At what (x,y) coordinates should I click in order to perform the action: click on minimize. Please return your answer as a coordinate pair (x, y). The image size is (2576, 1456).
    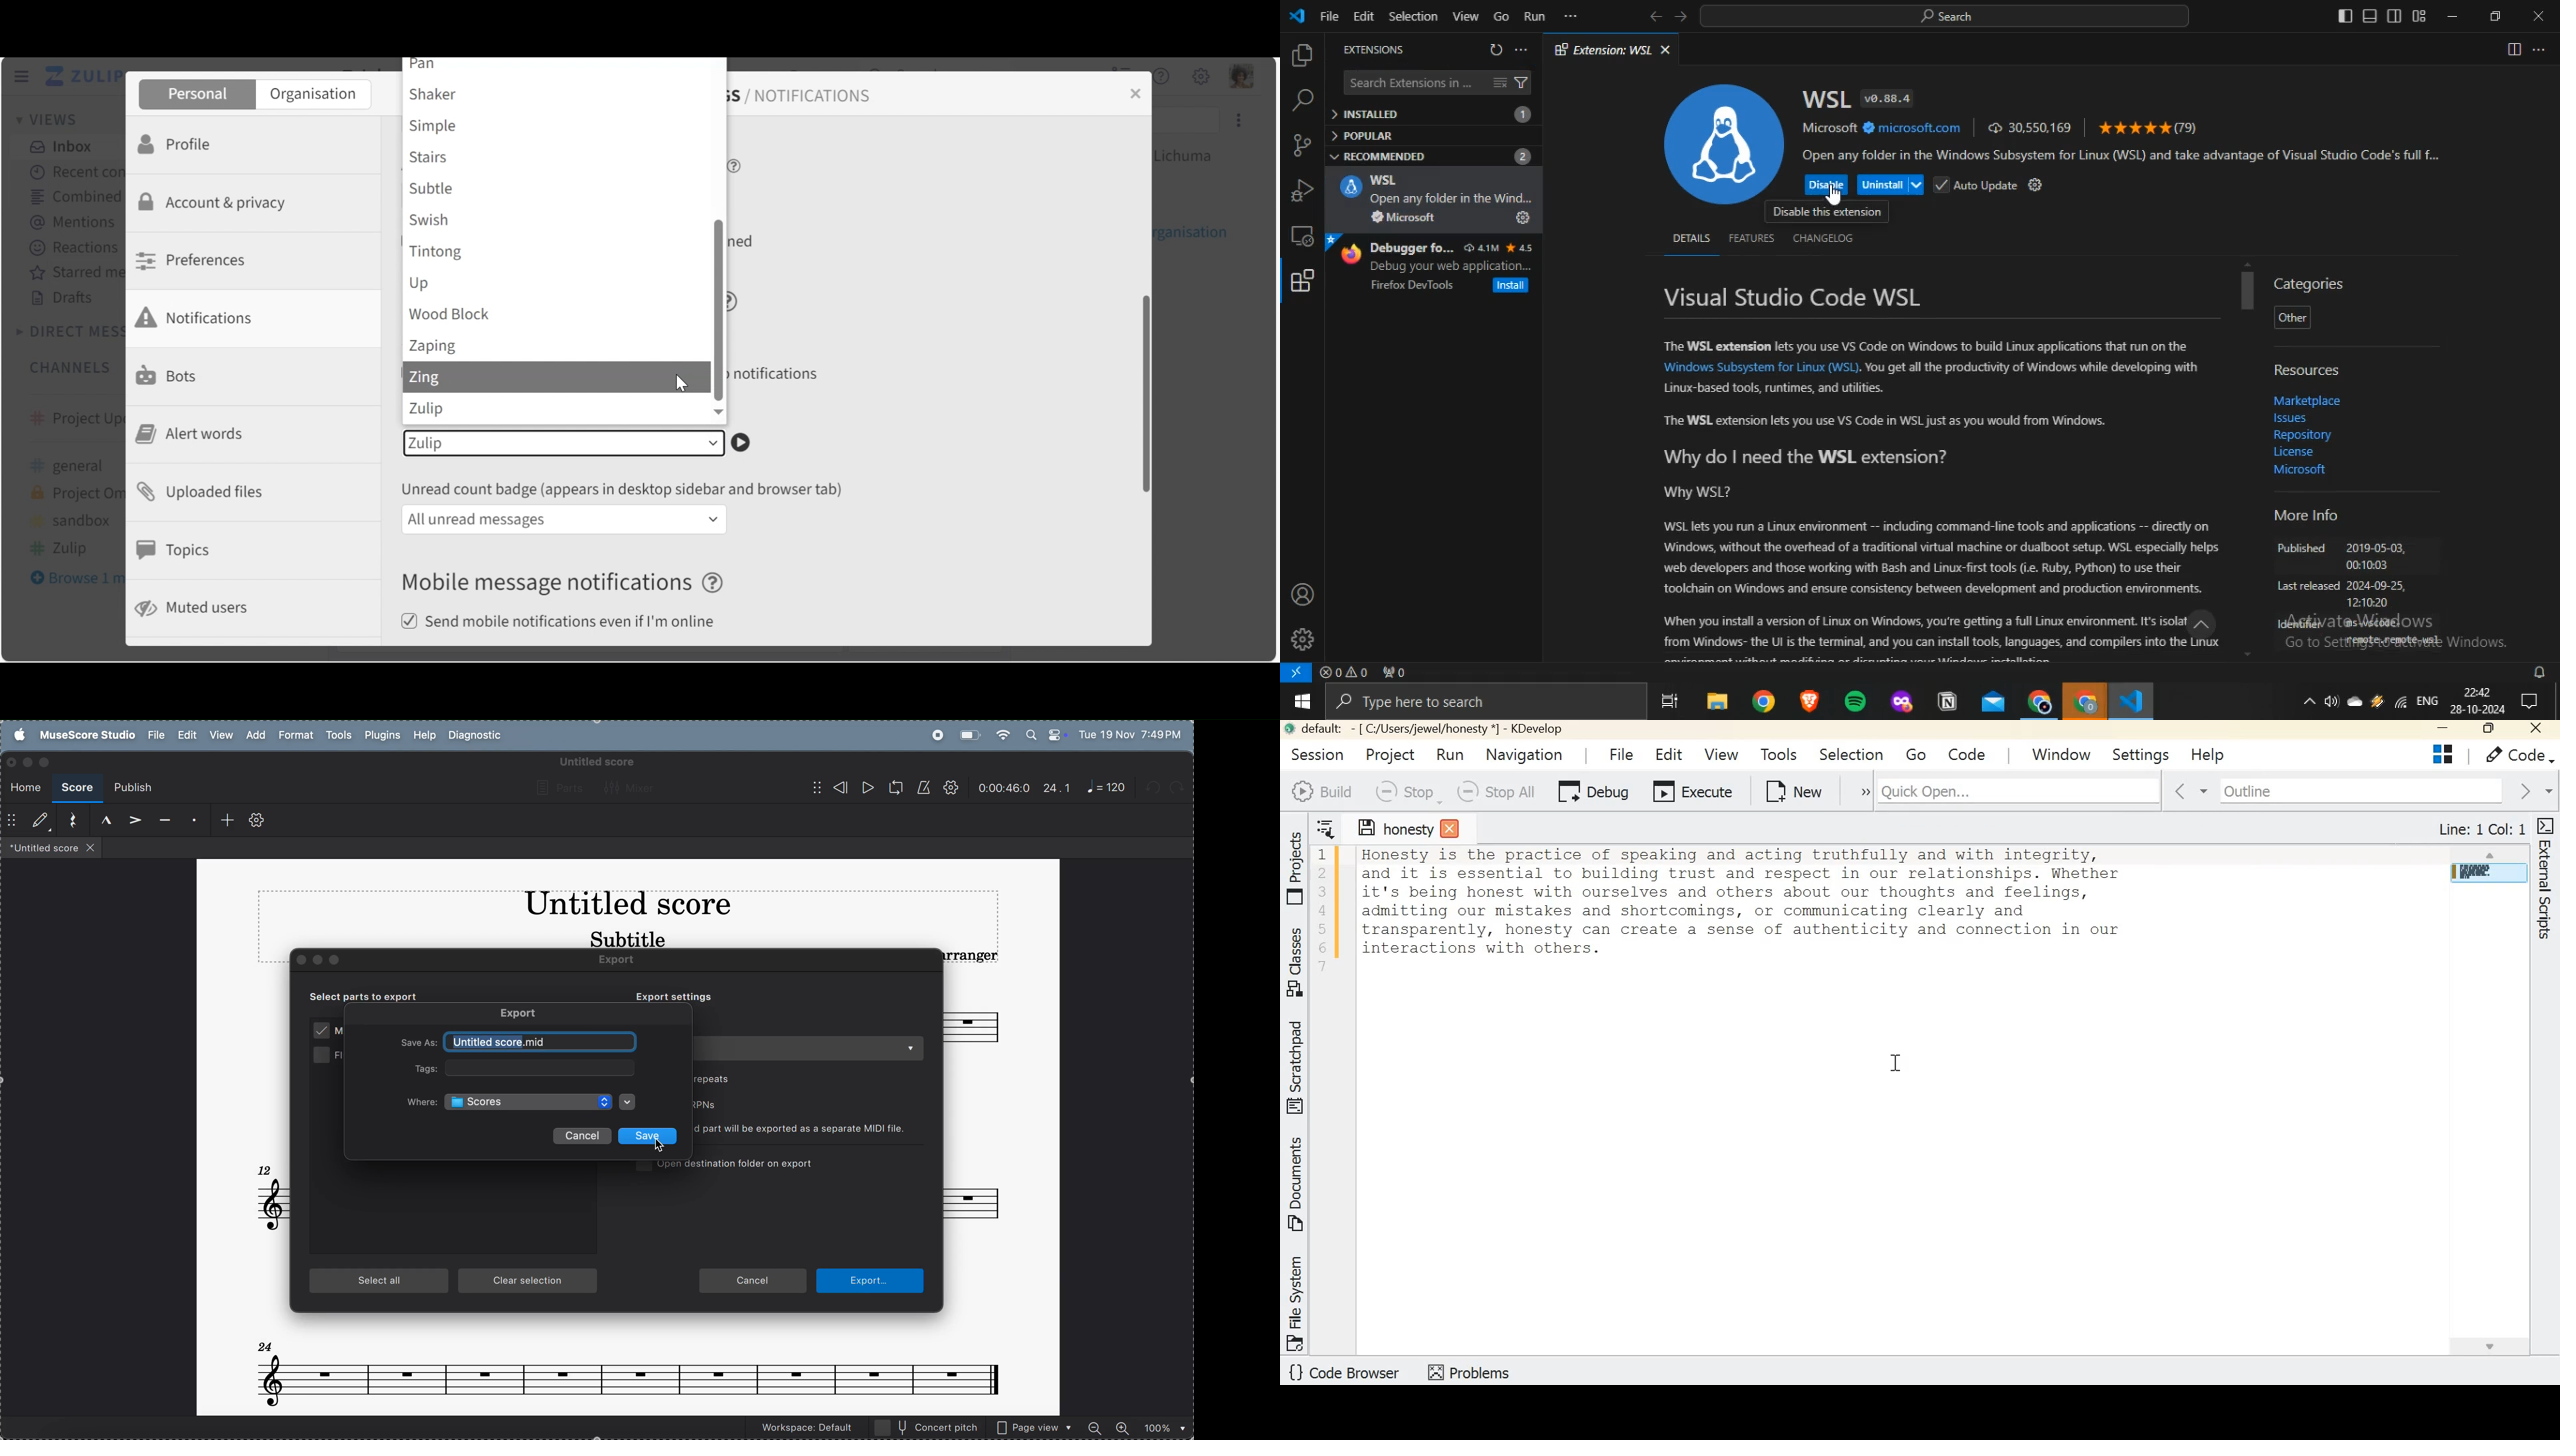
    Looking at the image, I should click on (2452, 16).